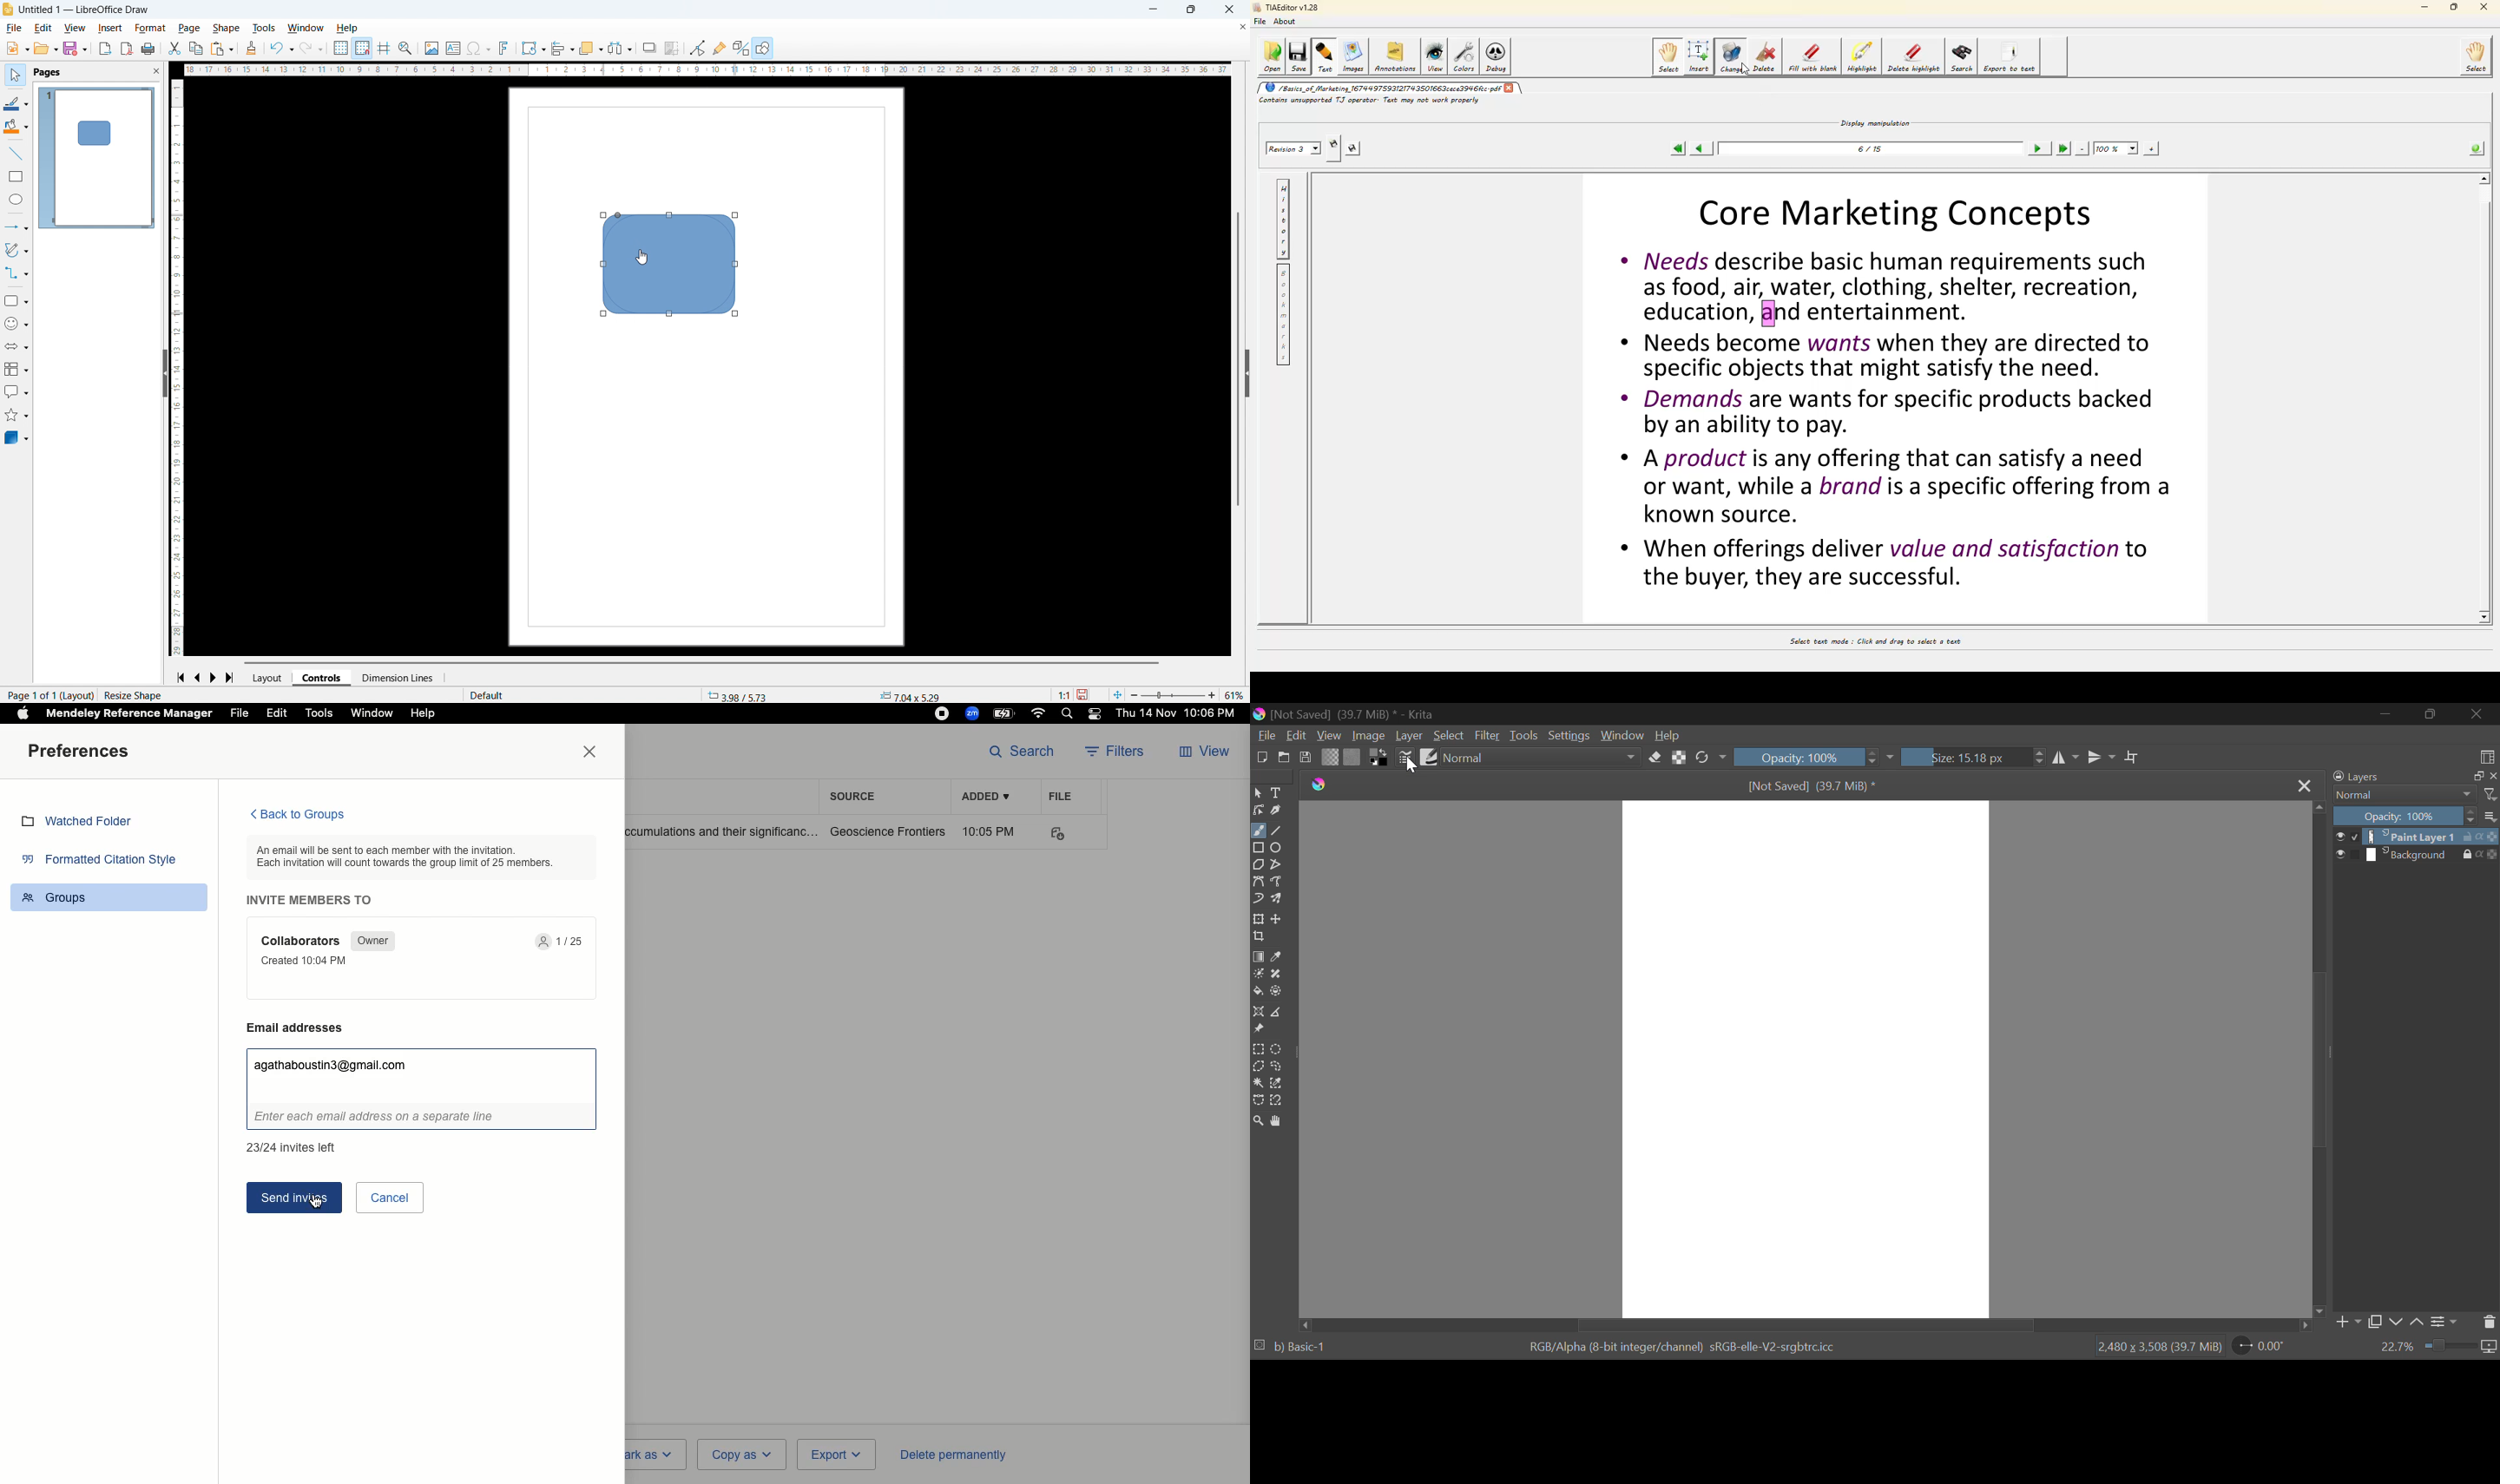  I want to click on Curvature being adjusted, so click(671, 264).